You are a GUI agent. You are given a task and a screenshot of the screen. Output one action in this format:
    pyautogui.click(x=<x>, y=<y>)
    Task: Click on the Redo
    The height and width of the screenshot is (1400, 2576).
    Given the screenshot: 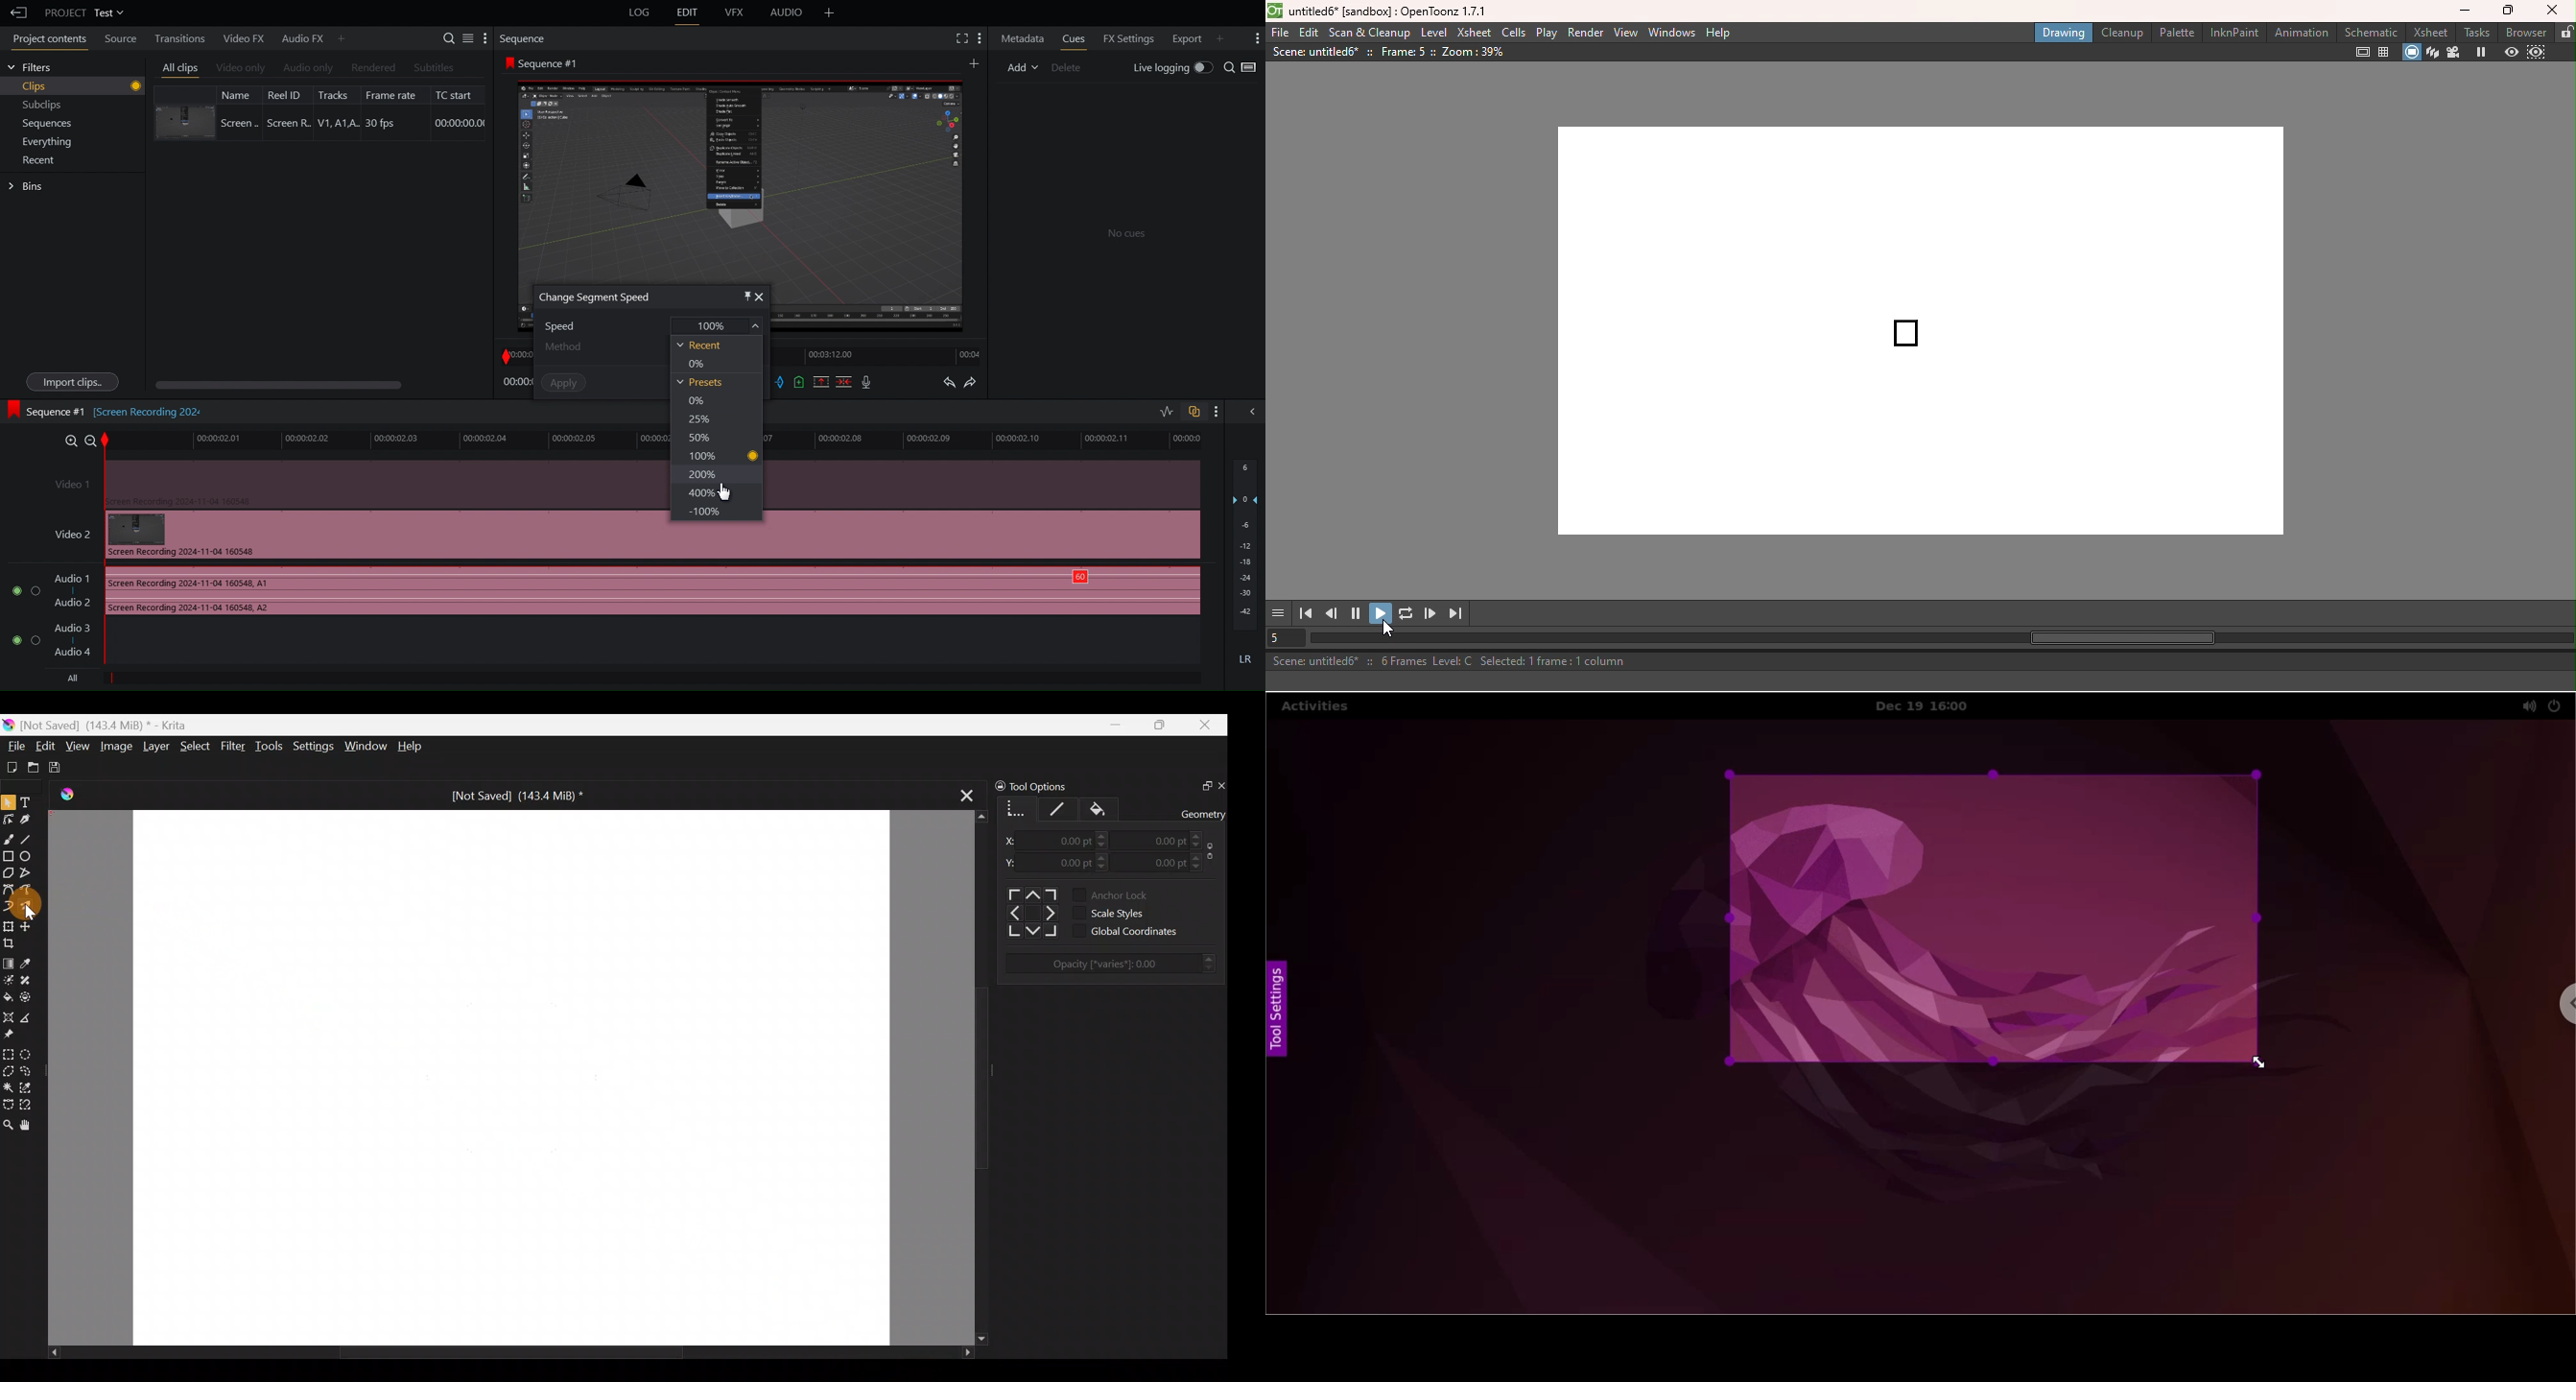 What is the action you would take?
    pyautogui.click(x=977, y=384)
    